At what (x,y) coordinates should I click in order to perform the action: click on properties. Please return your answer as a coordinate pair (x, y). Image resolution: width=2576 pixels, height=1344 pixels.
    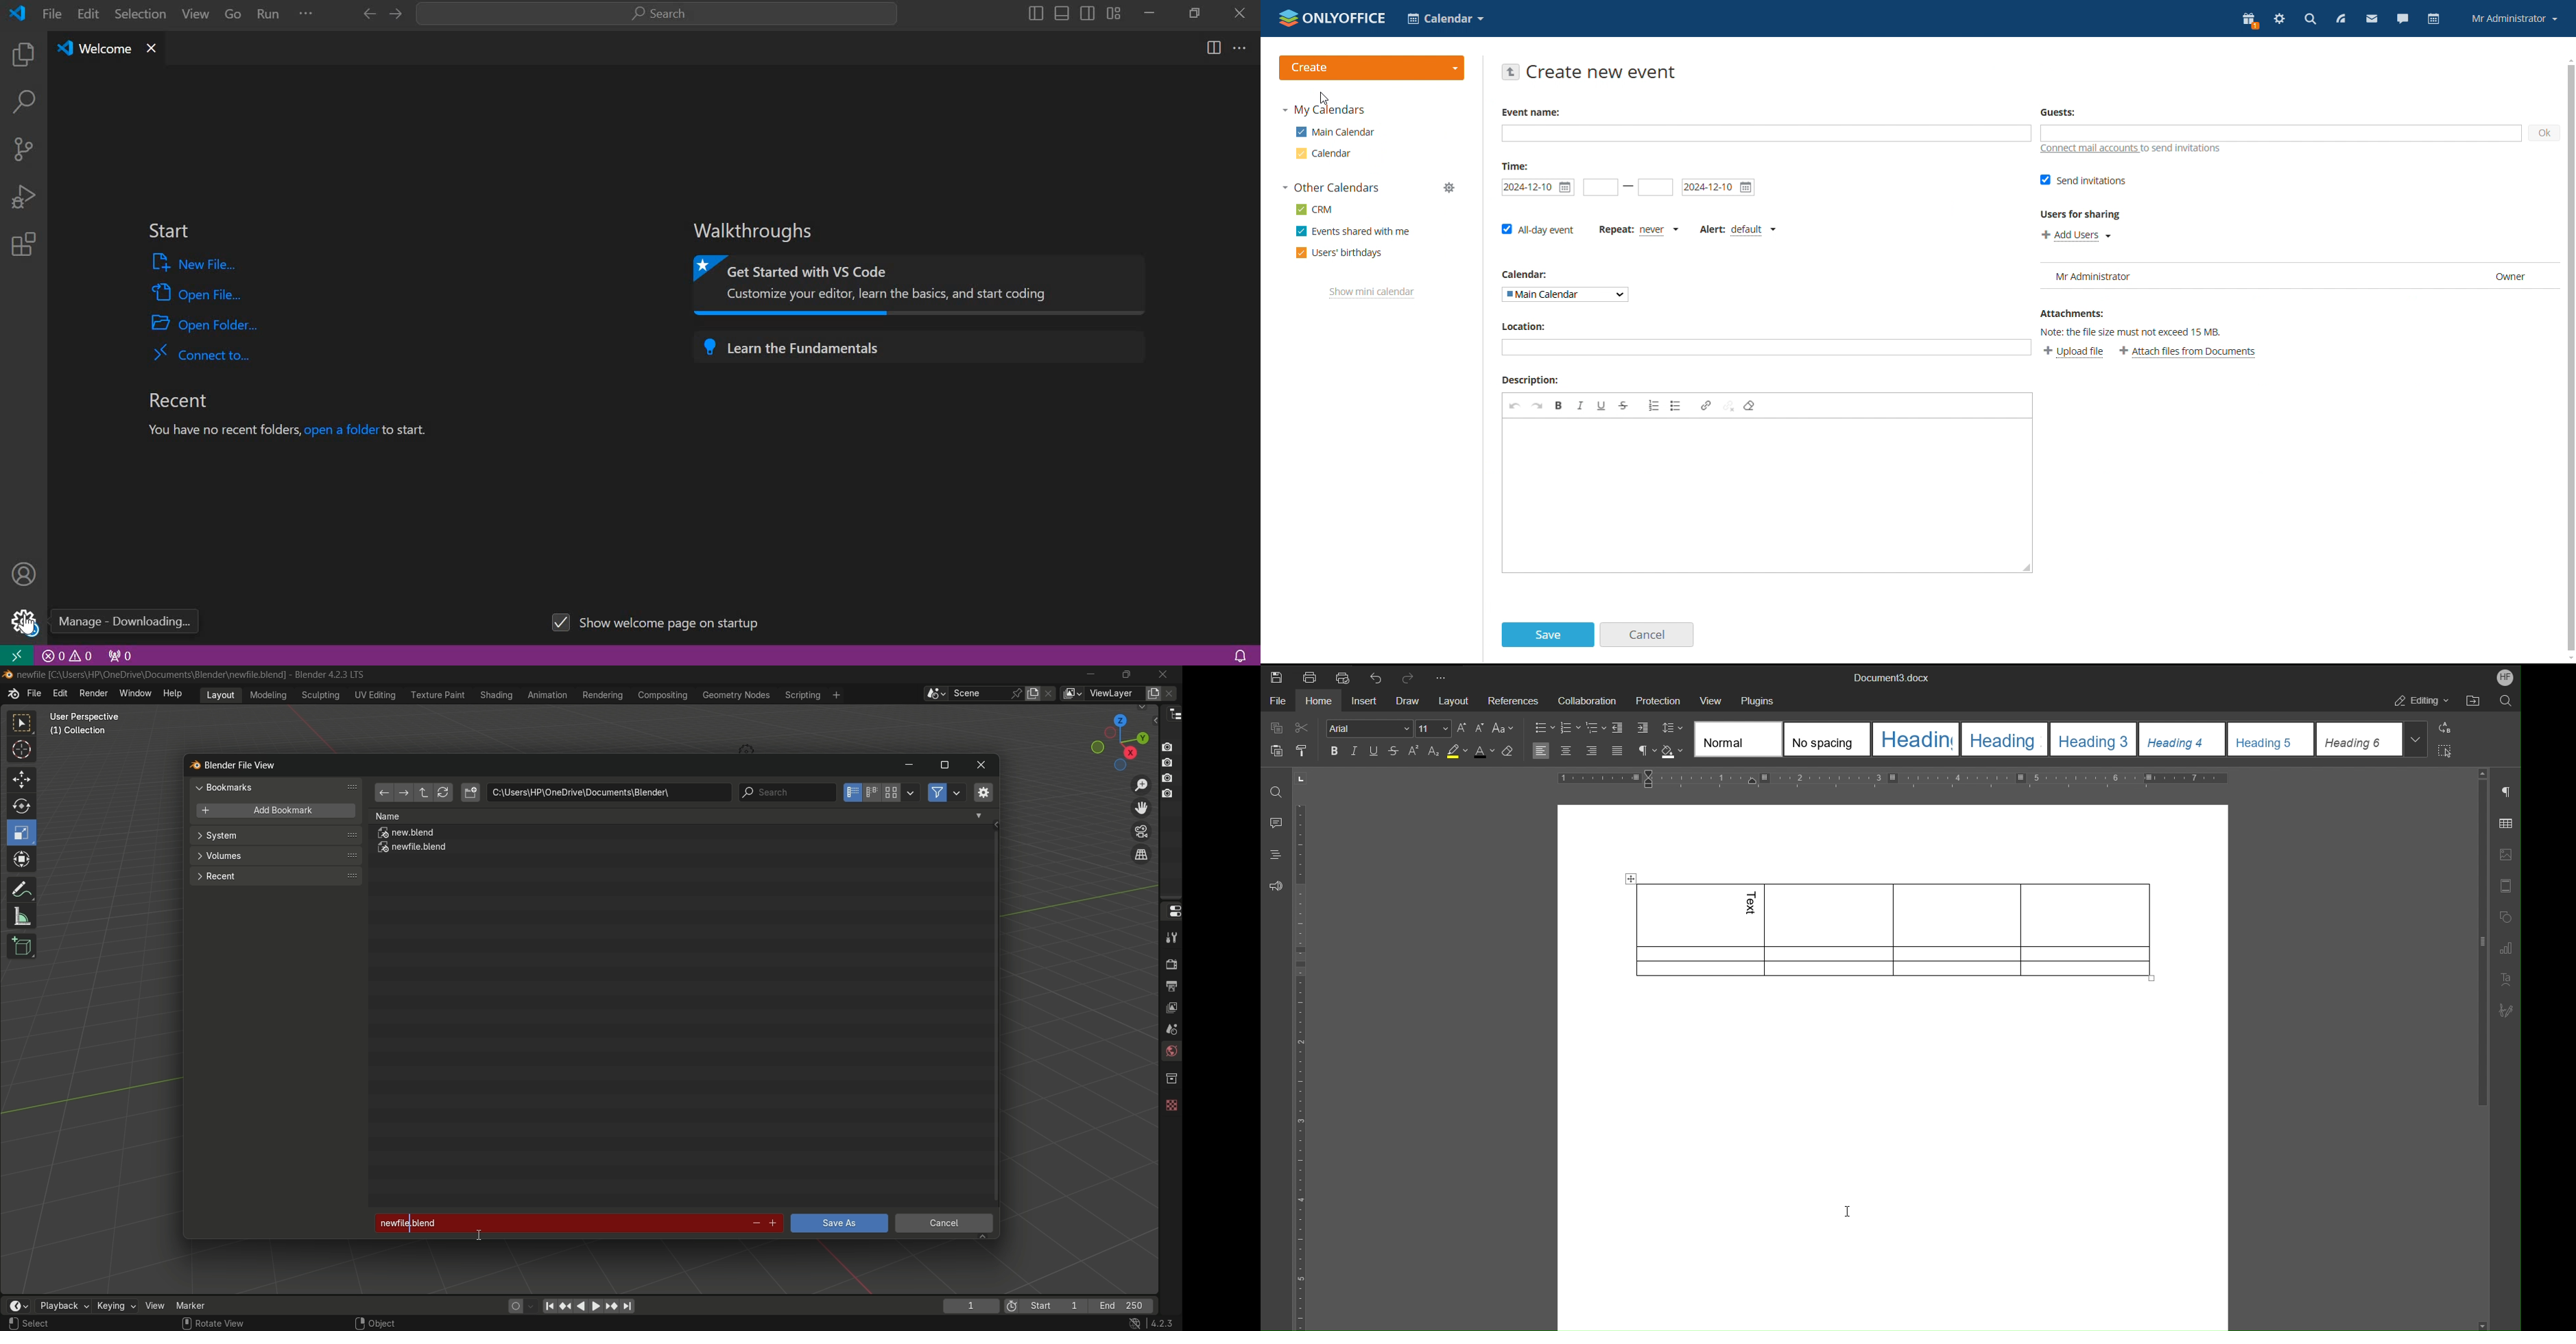
    Looking at the image, I should click on (1170, 910).